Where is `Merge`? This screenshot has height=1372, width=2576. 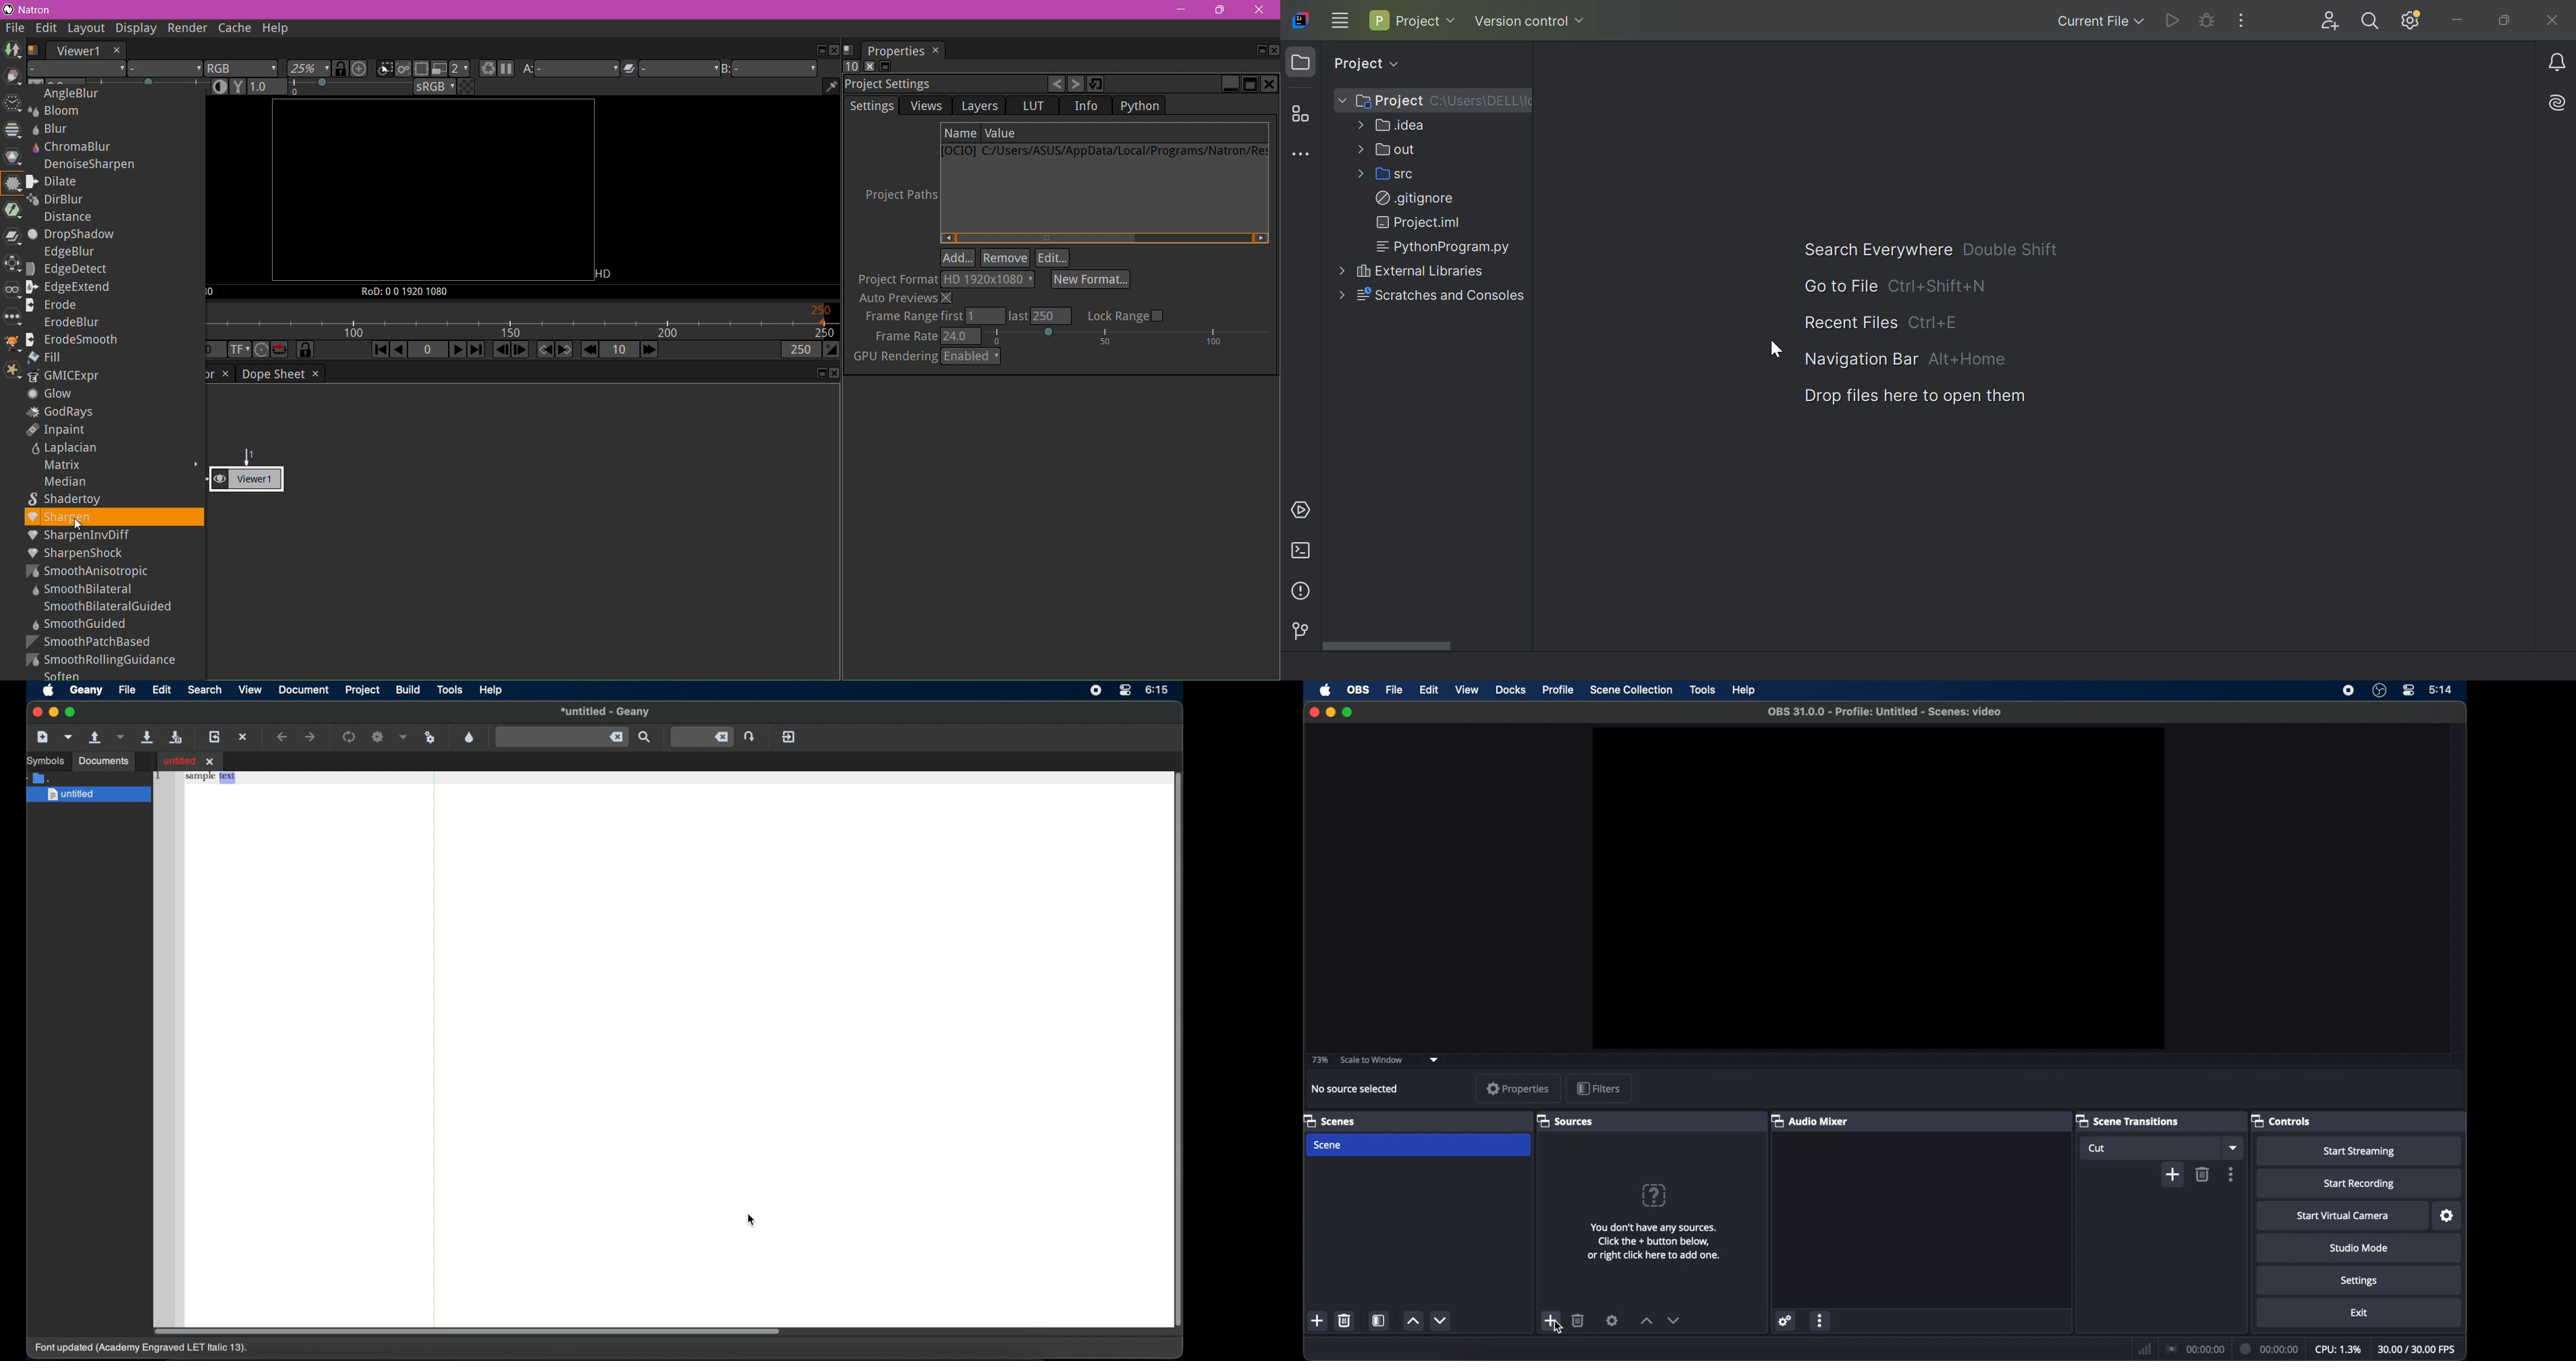 Merge is located at coordinates (11, 238).